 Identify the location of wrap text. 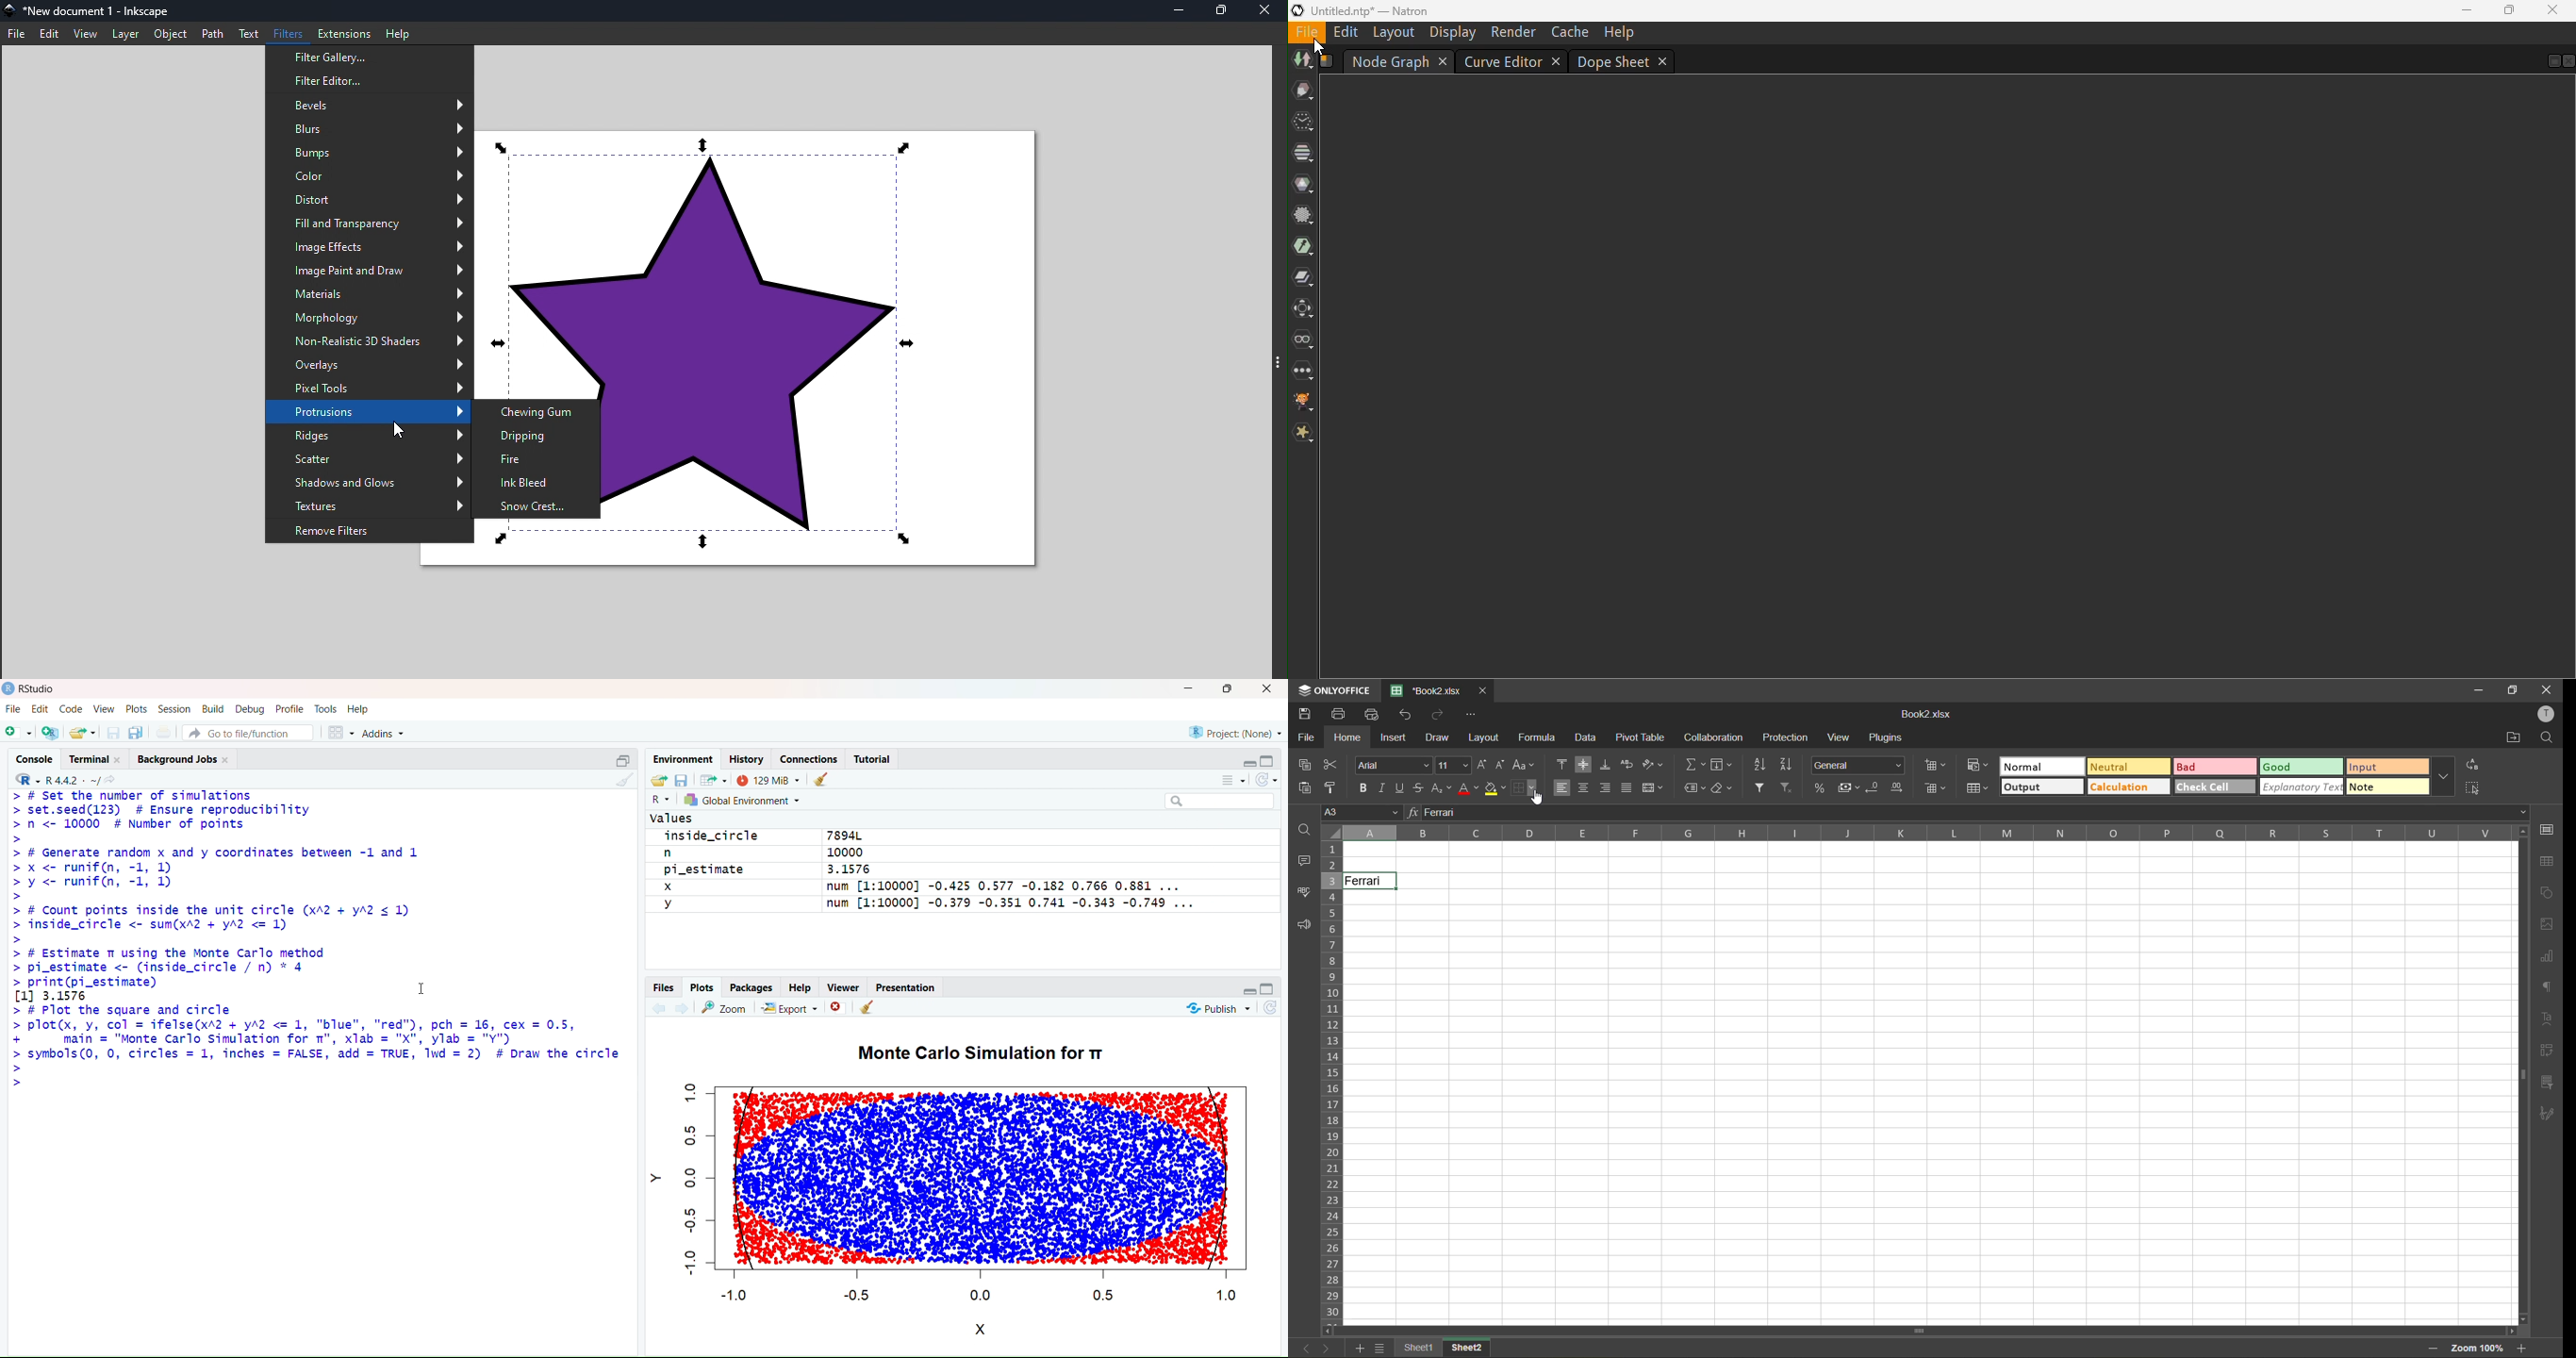
(1626, 764).